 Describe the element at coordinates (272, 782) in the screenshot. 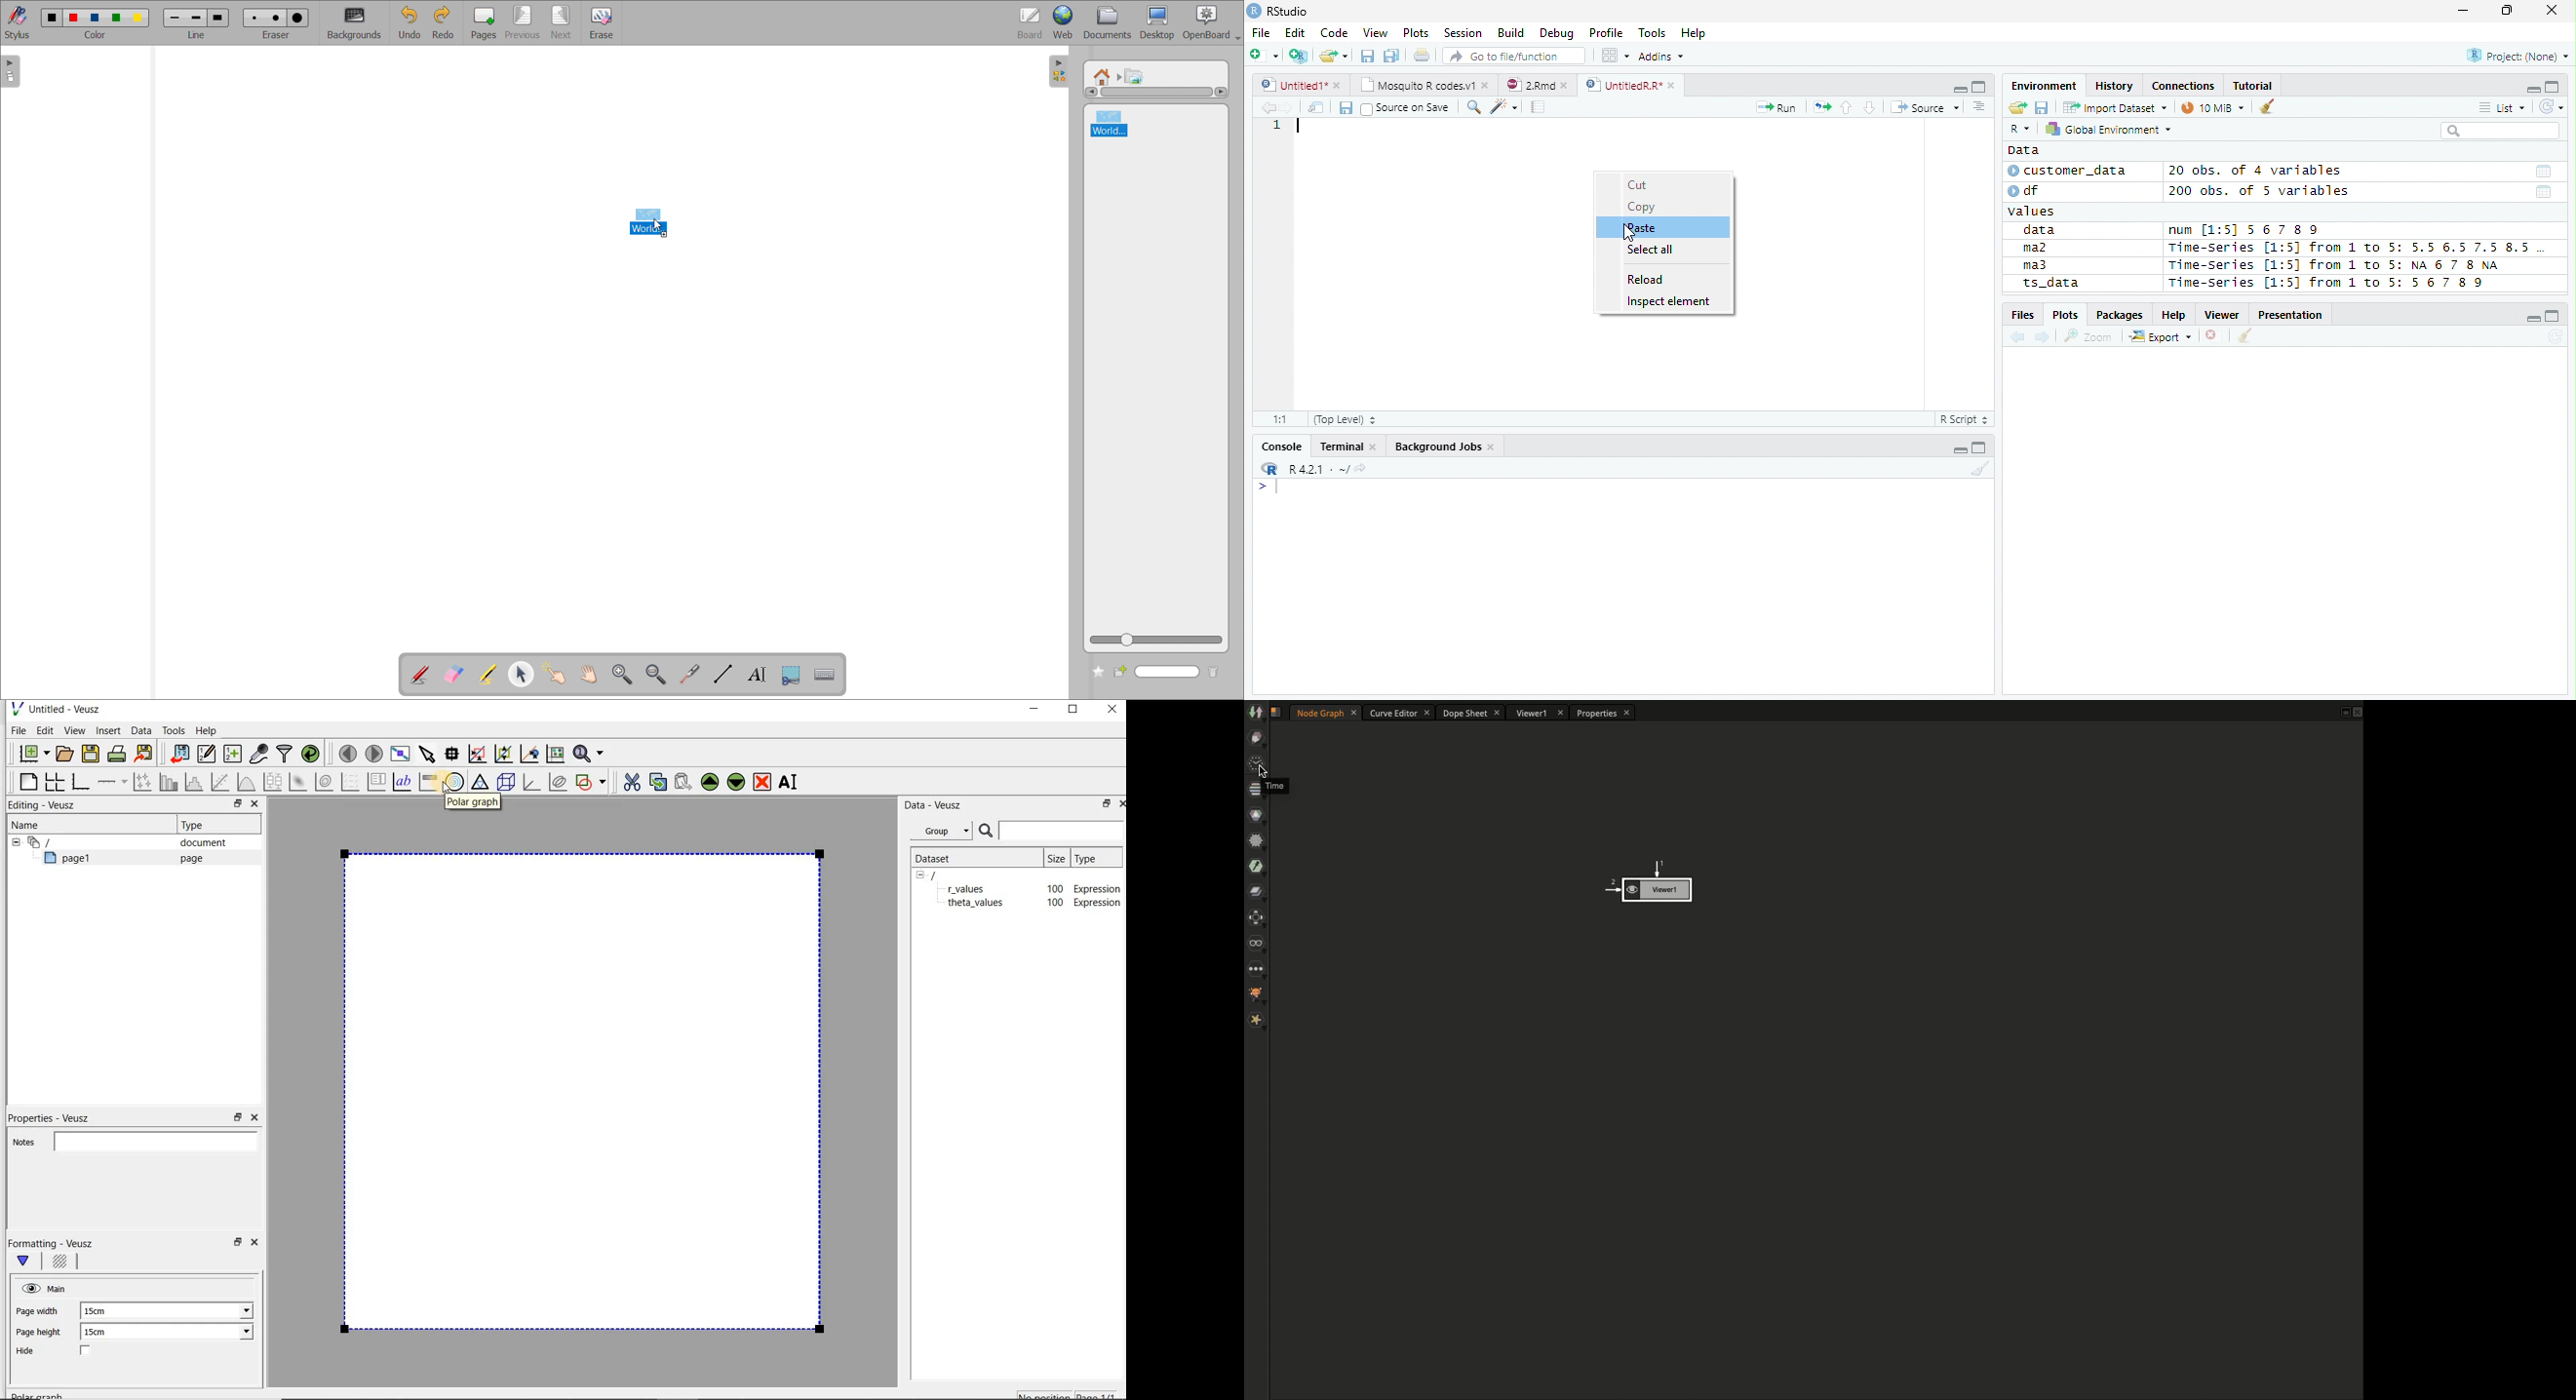

I see `plot box plots` at that location.